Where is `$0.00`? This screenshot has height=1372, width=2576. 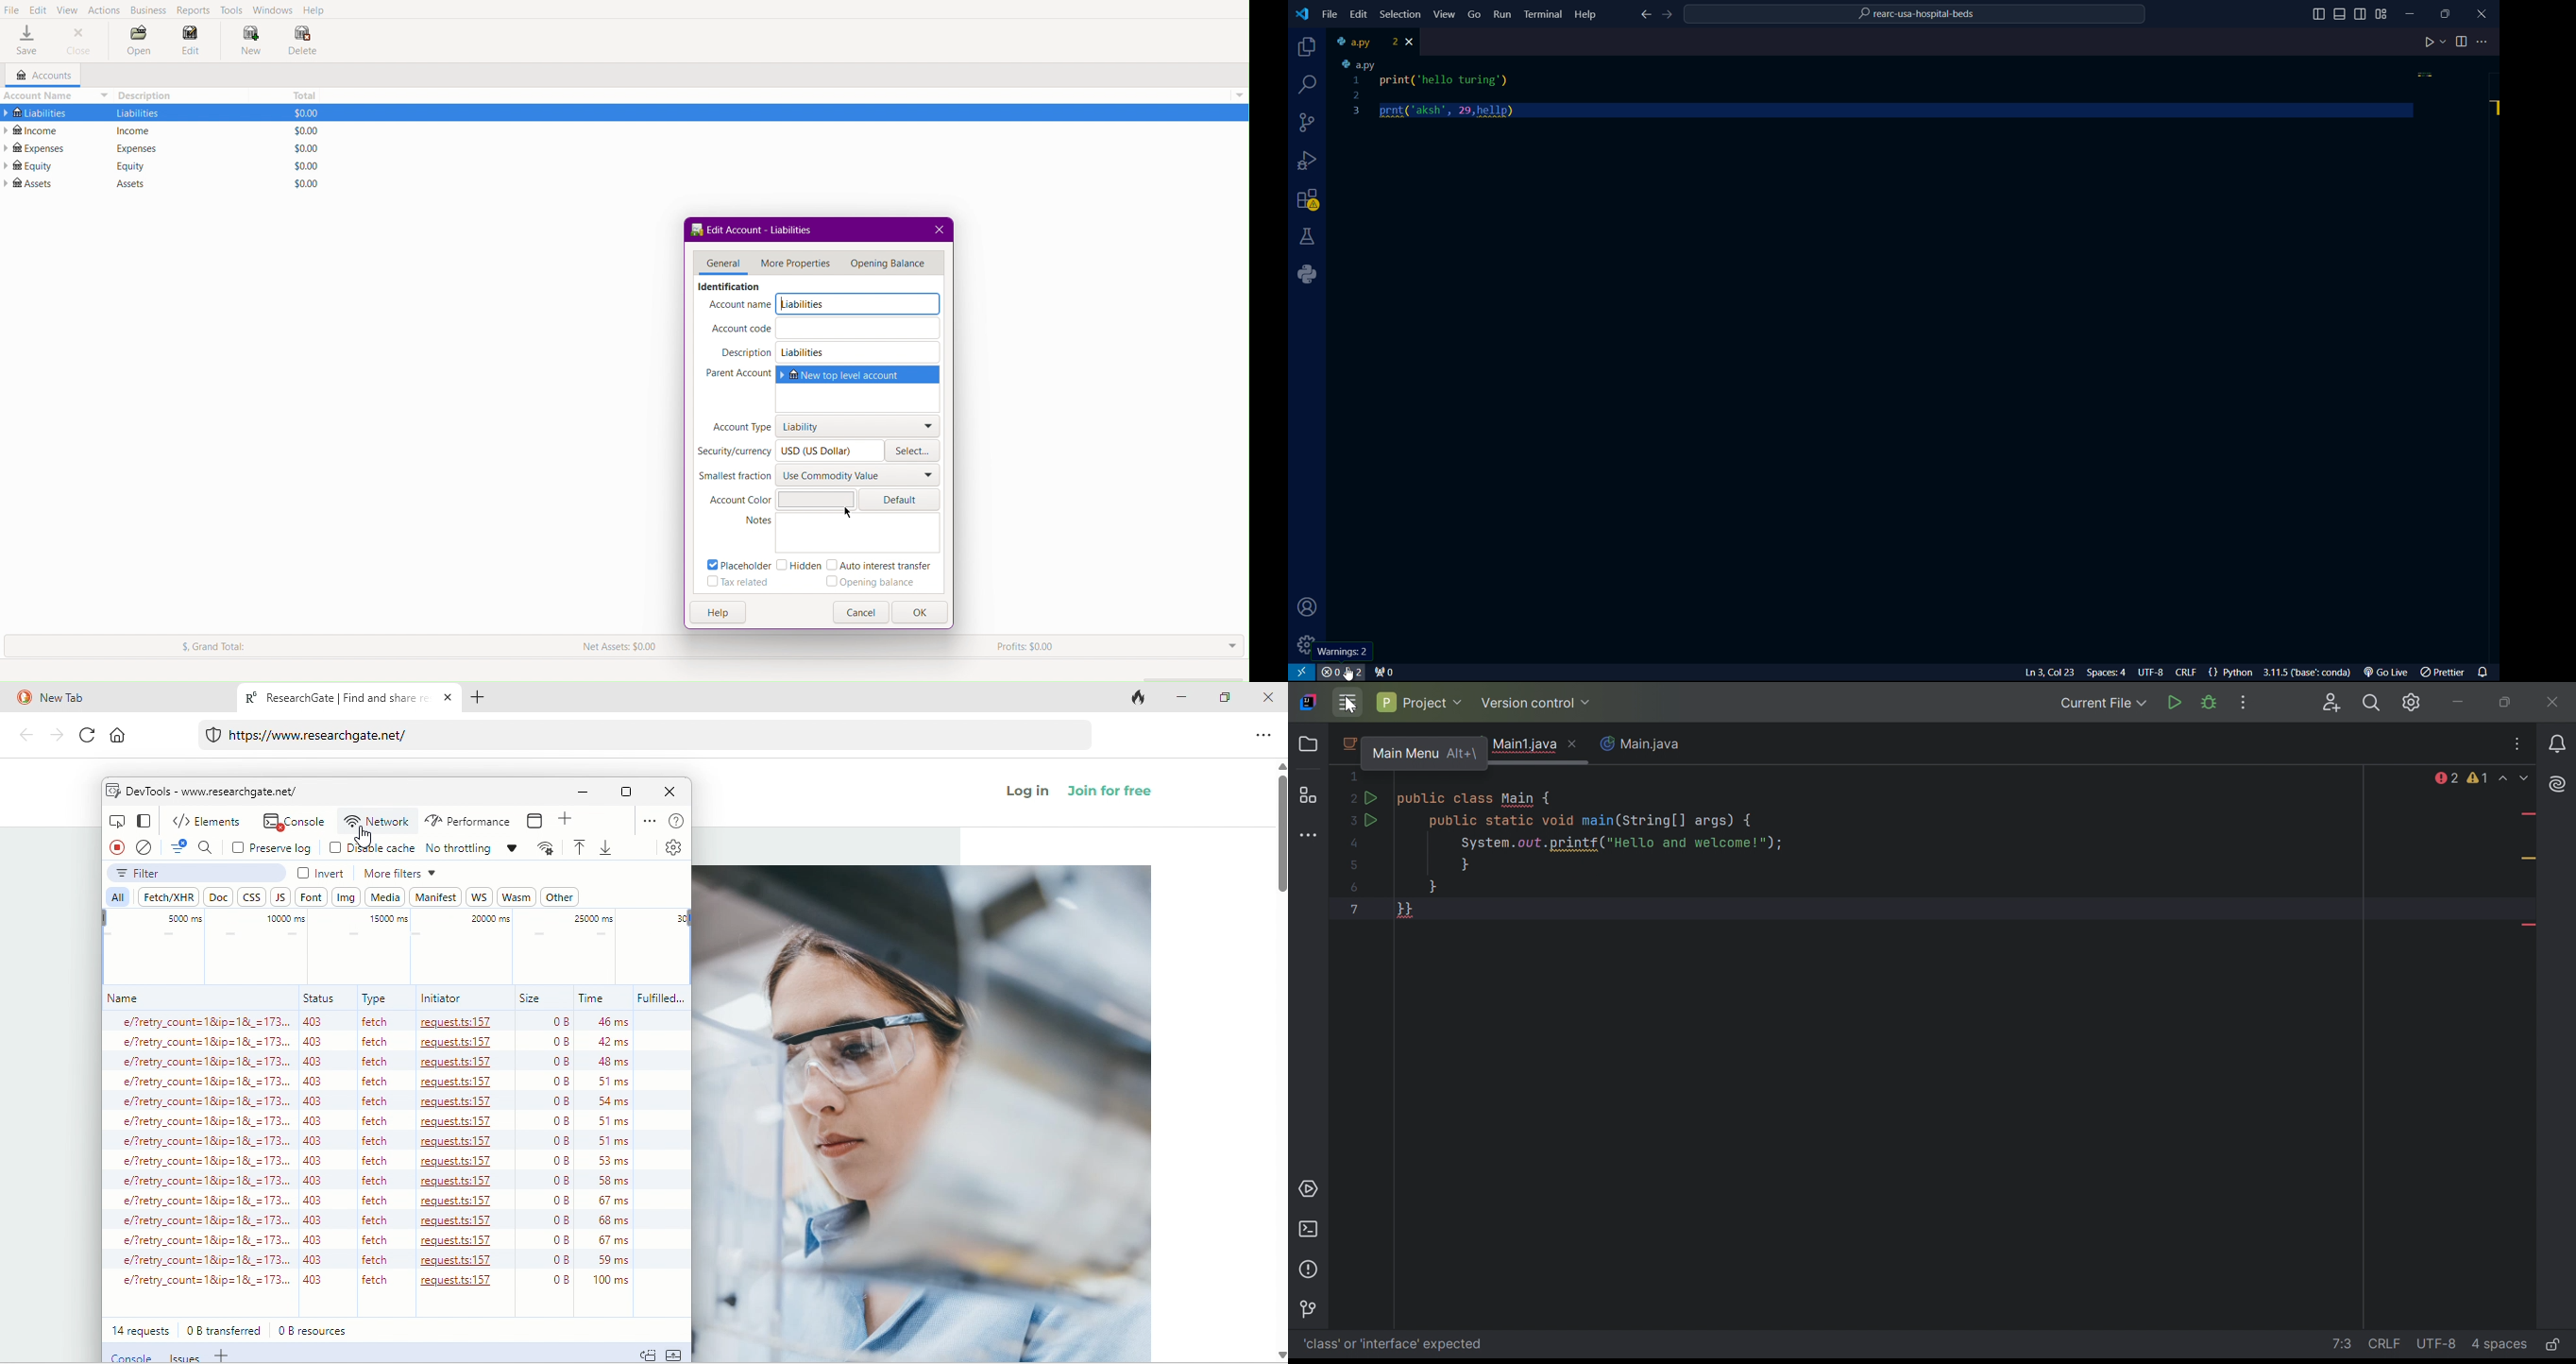 $0.00 is located at coordinates (300, 112).